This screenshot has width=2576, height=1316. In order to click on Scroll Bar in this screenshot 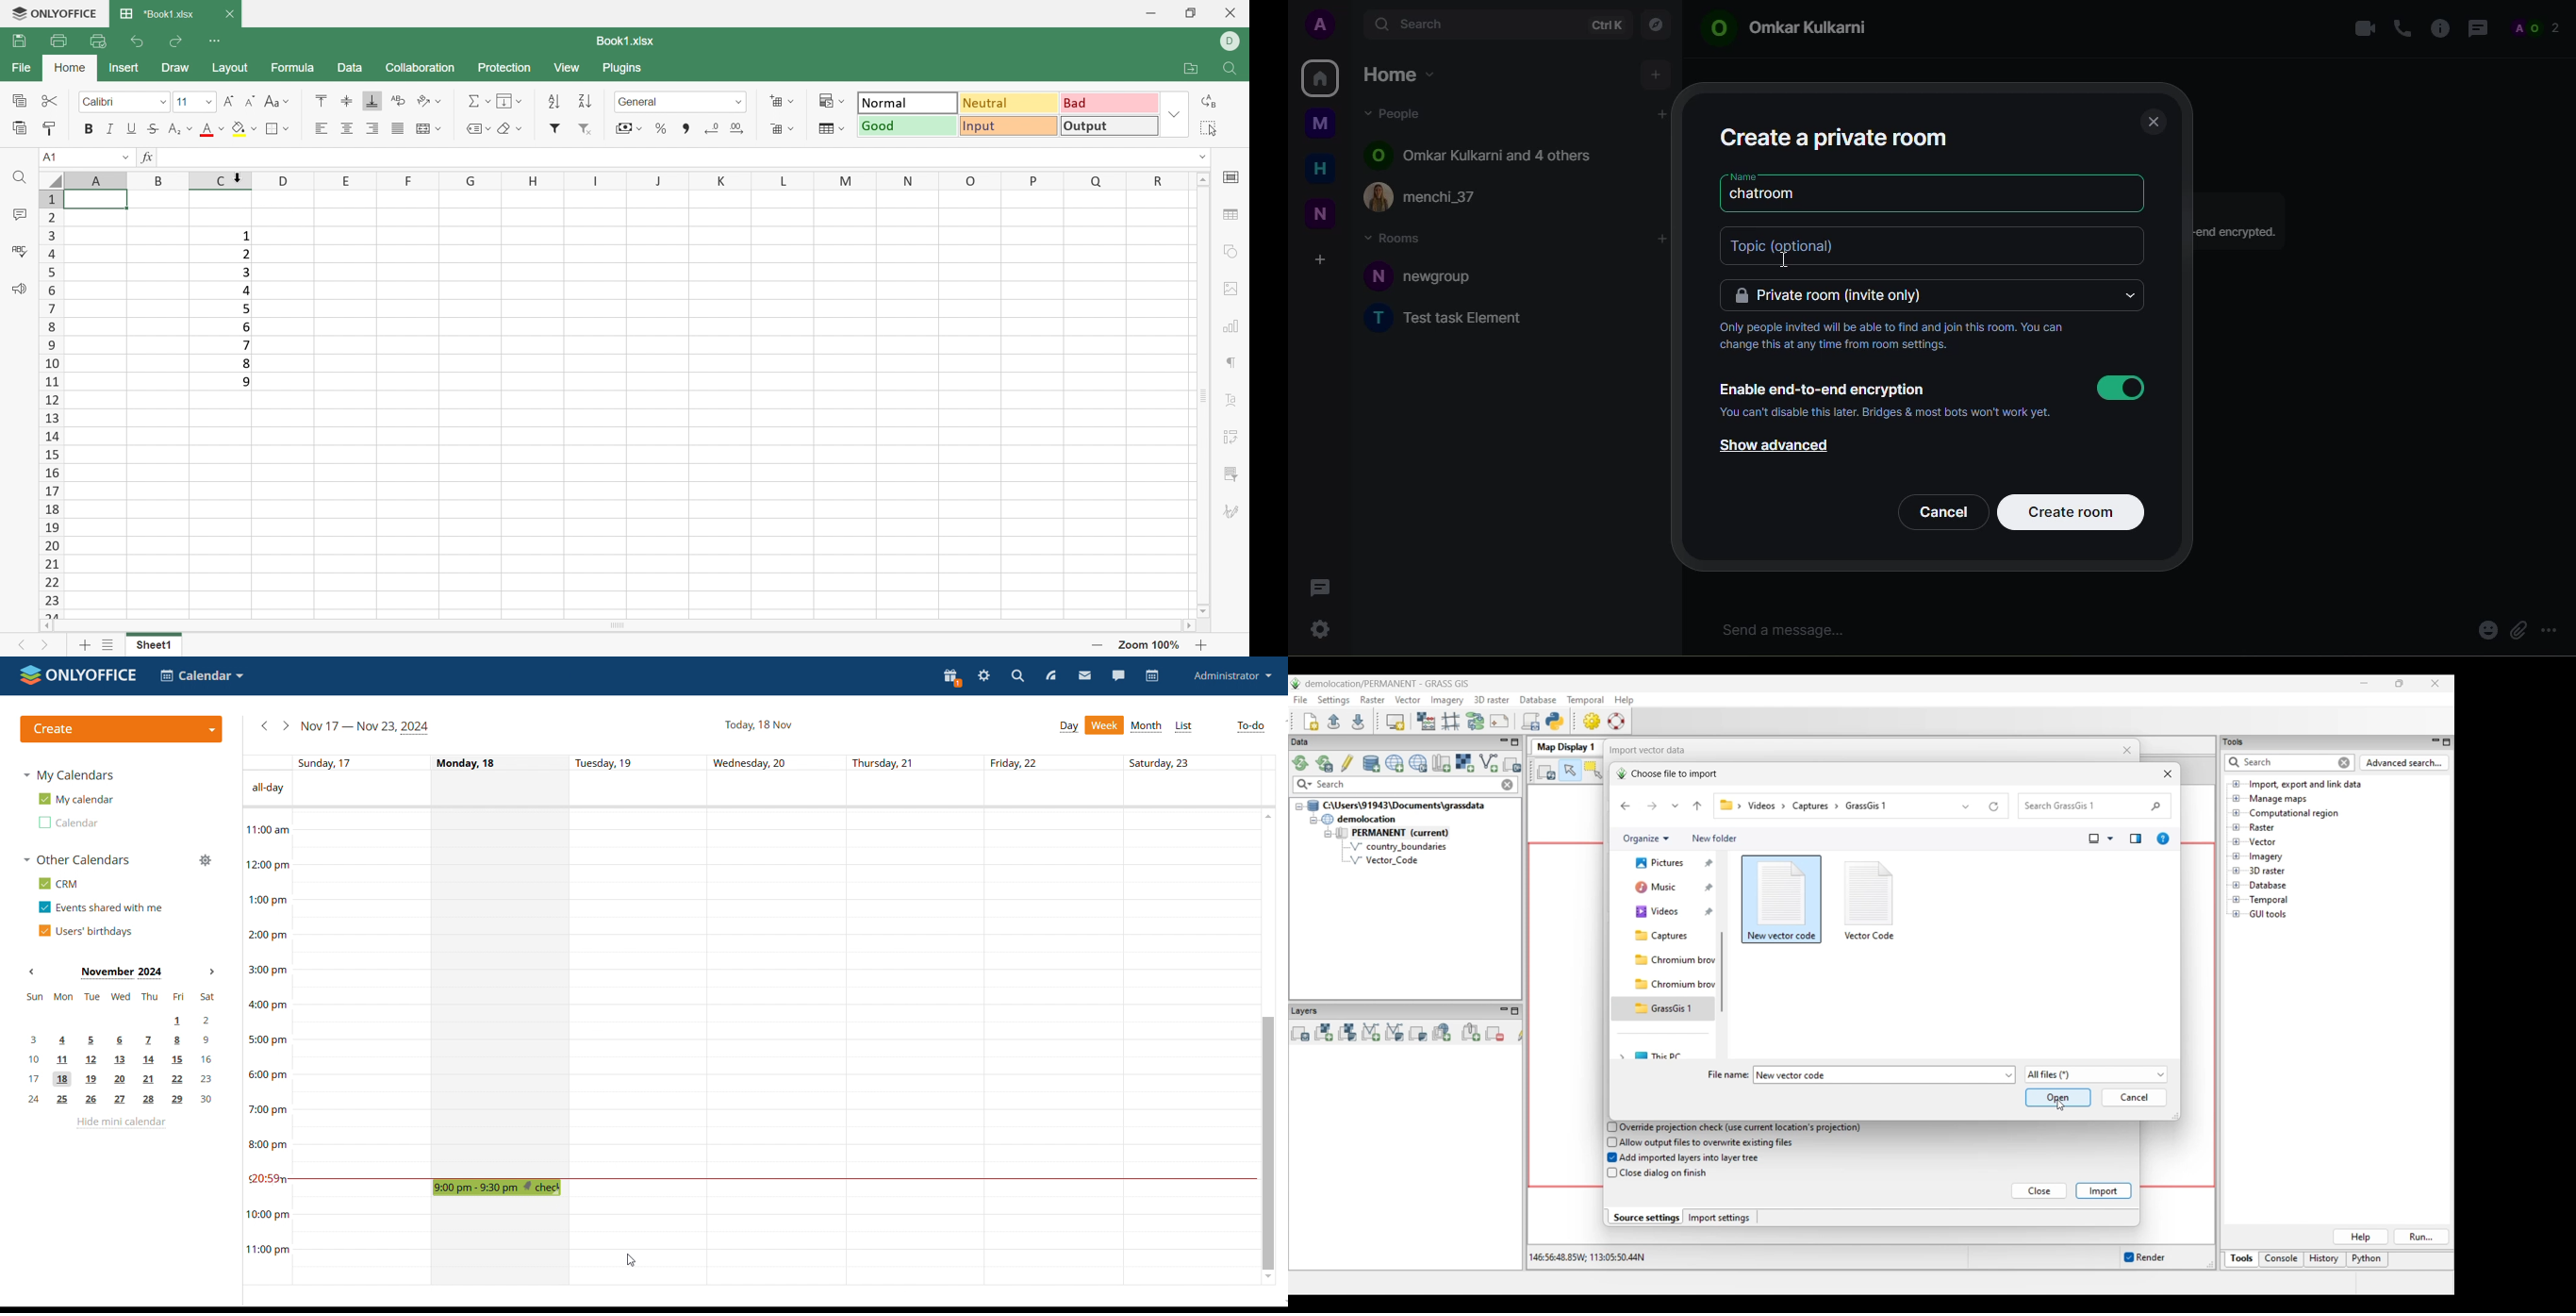, I will do `click(1205, 395)`.